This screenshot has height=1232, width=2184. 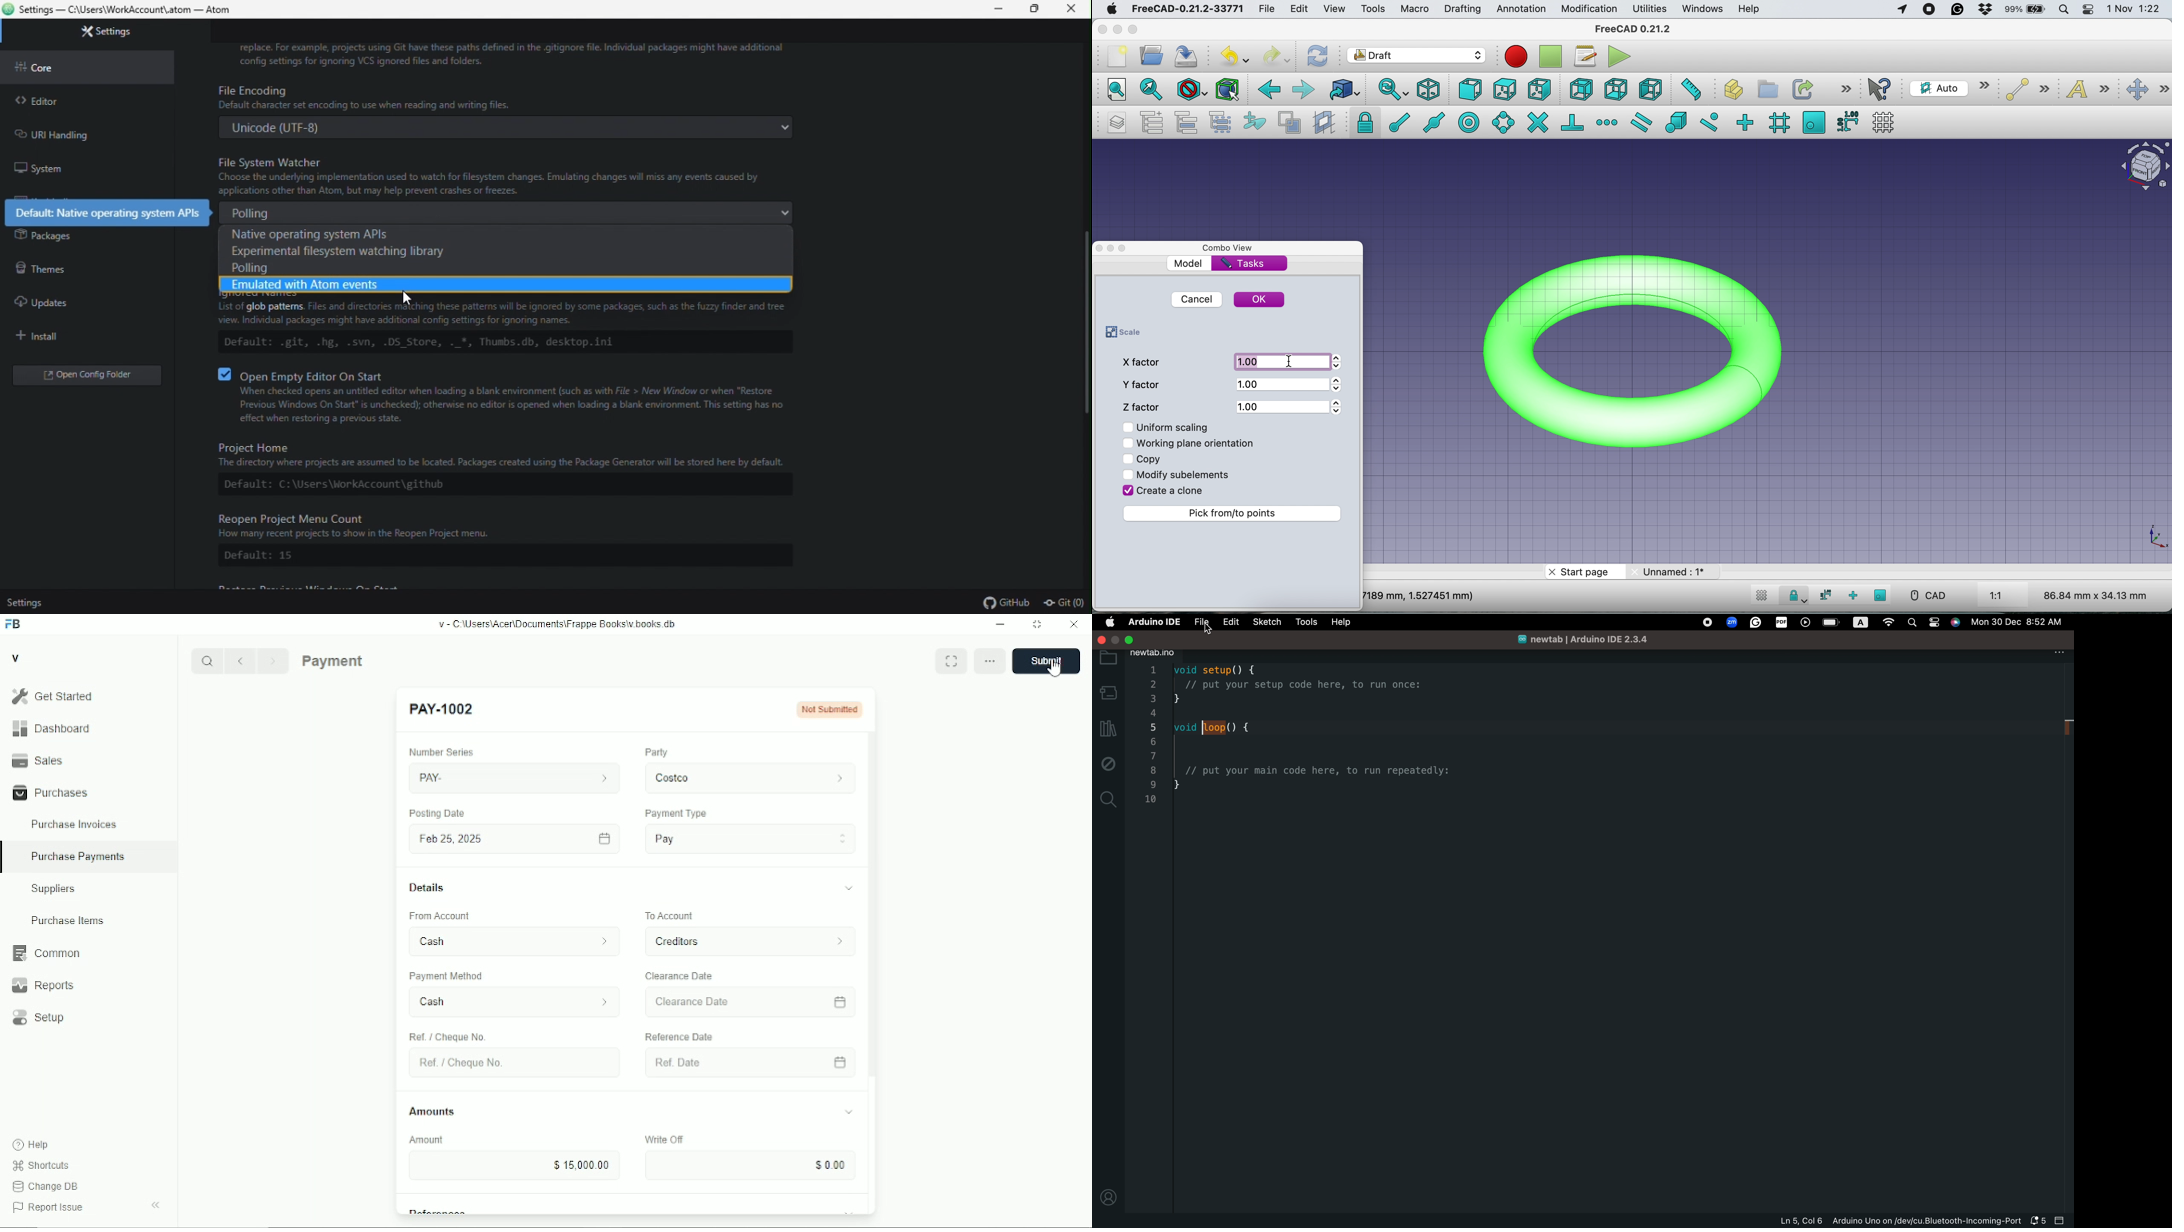 What do you see at coordinates (1117, 27) in the screenshot?
I see `minimise` at bounding box center [1117, 27].